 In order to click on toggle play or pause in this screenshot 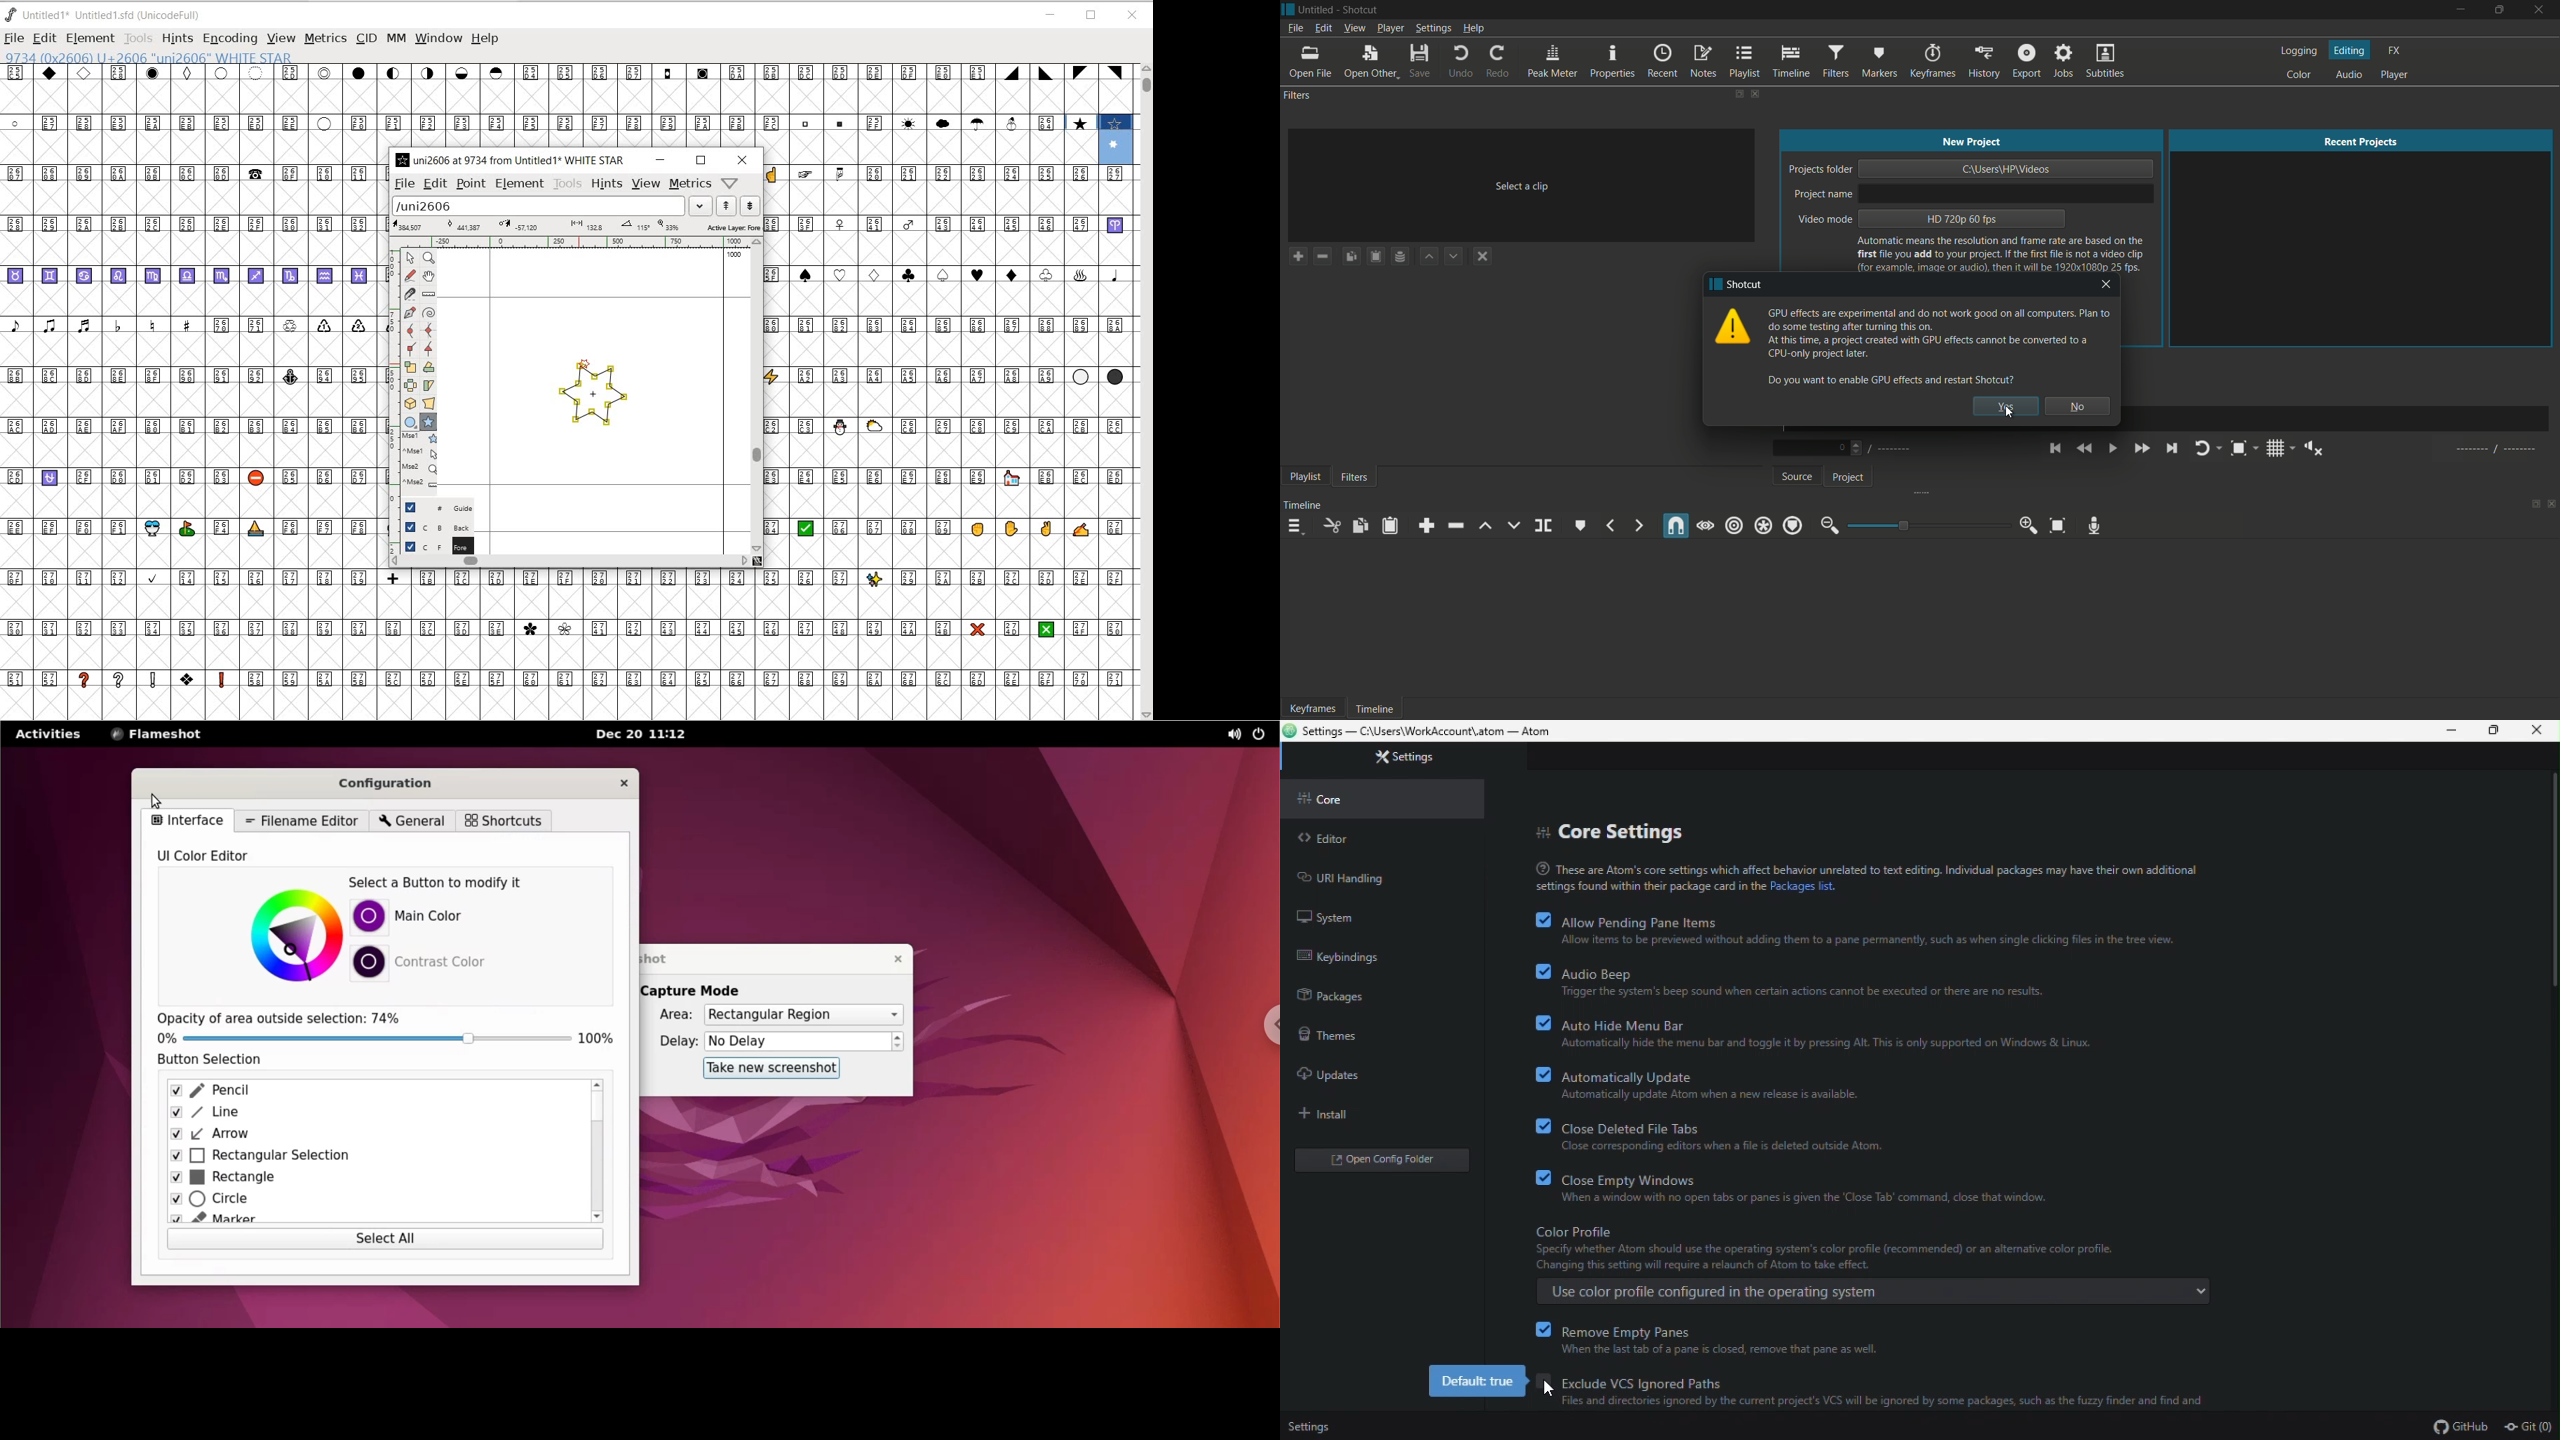, I will do `click(2113, 449)`.